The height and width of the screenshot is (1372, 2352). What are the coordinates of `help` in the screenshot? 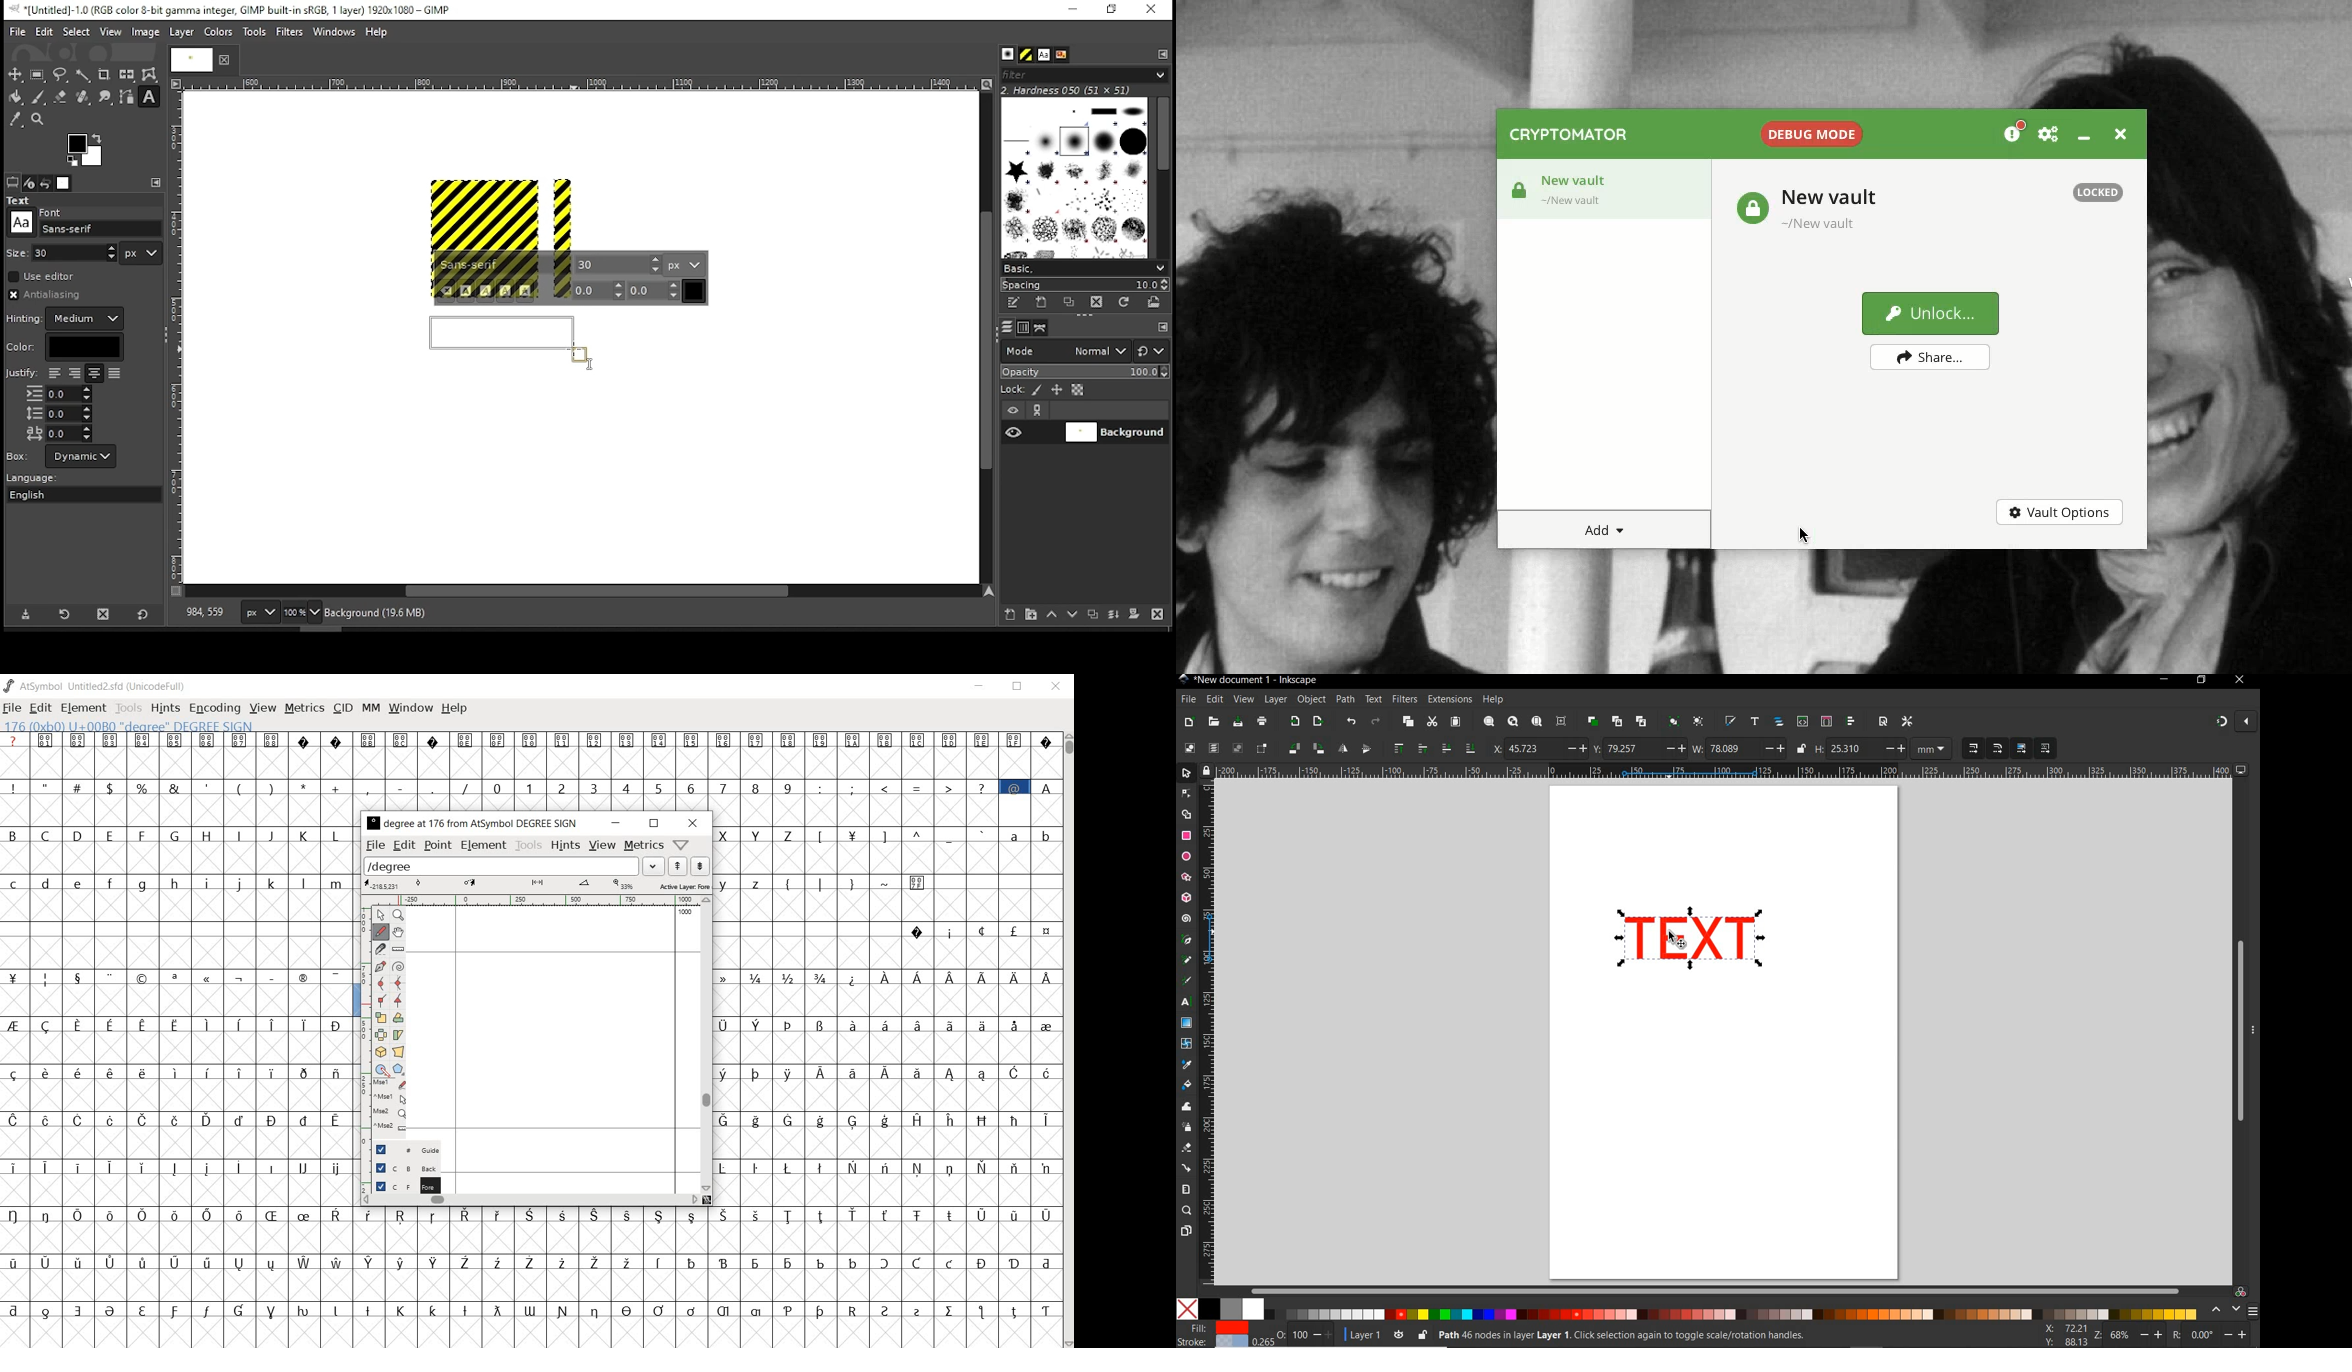 It's located at (377, 33).